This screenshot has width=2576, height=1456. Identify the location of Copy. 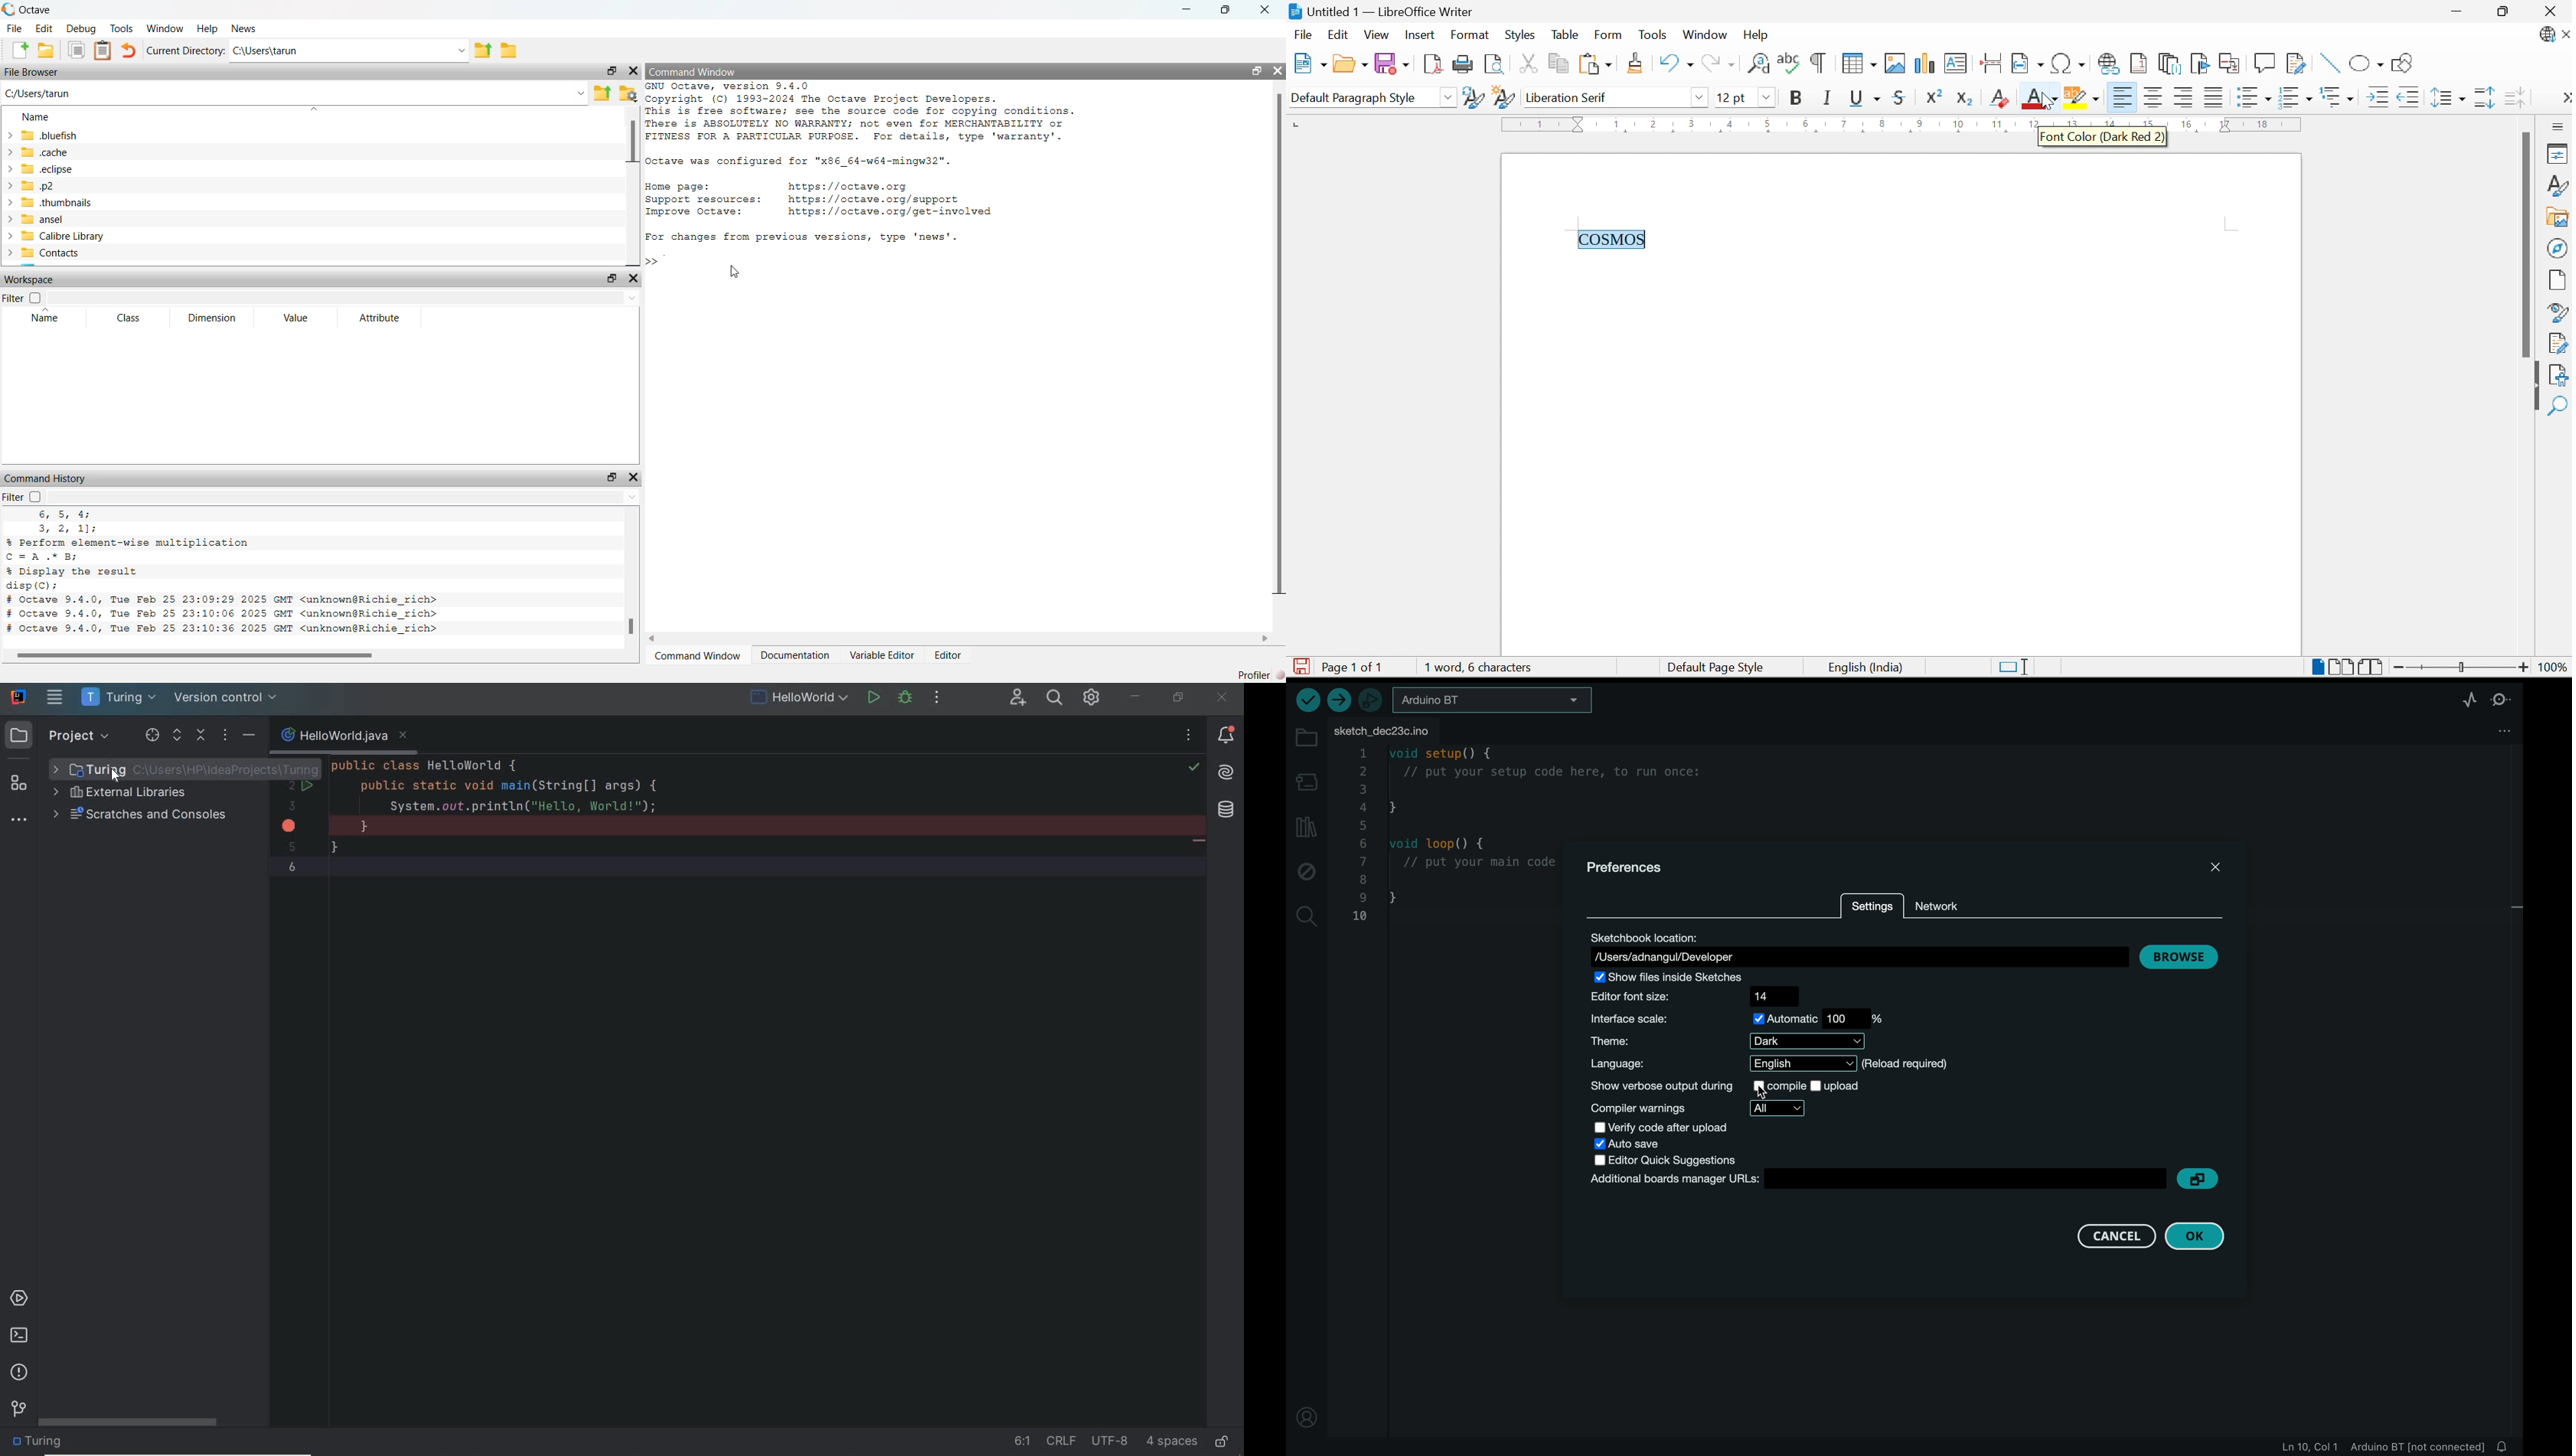
(1556, 64).